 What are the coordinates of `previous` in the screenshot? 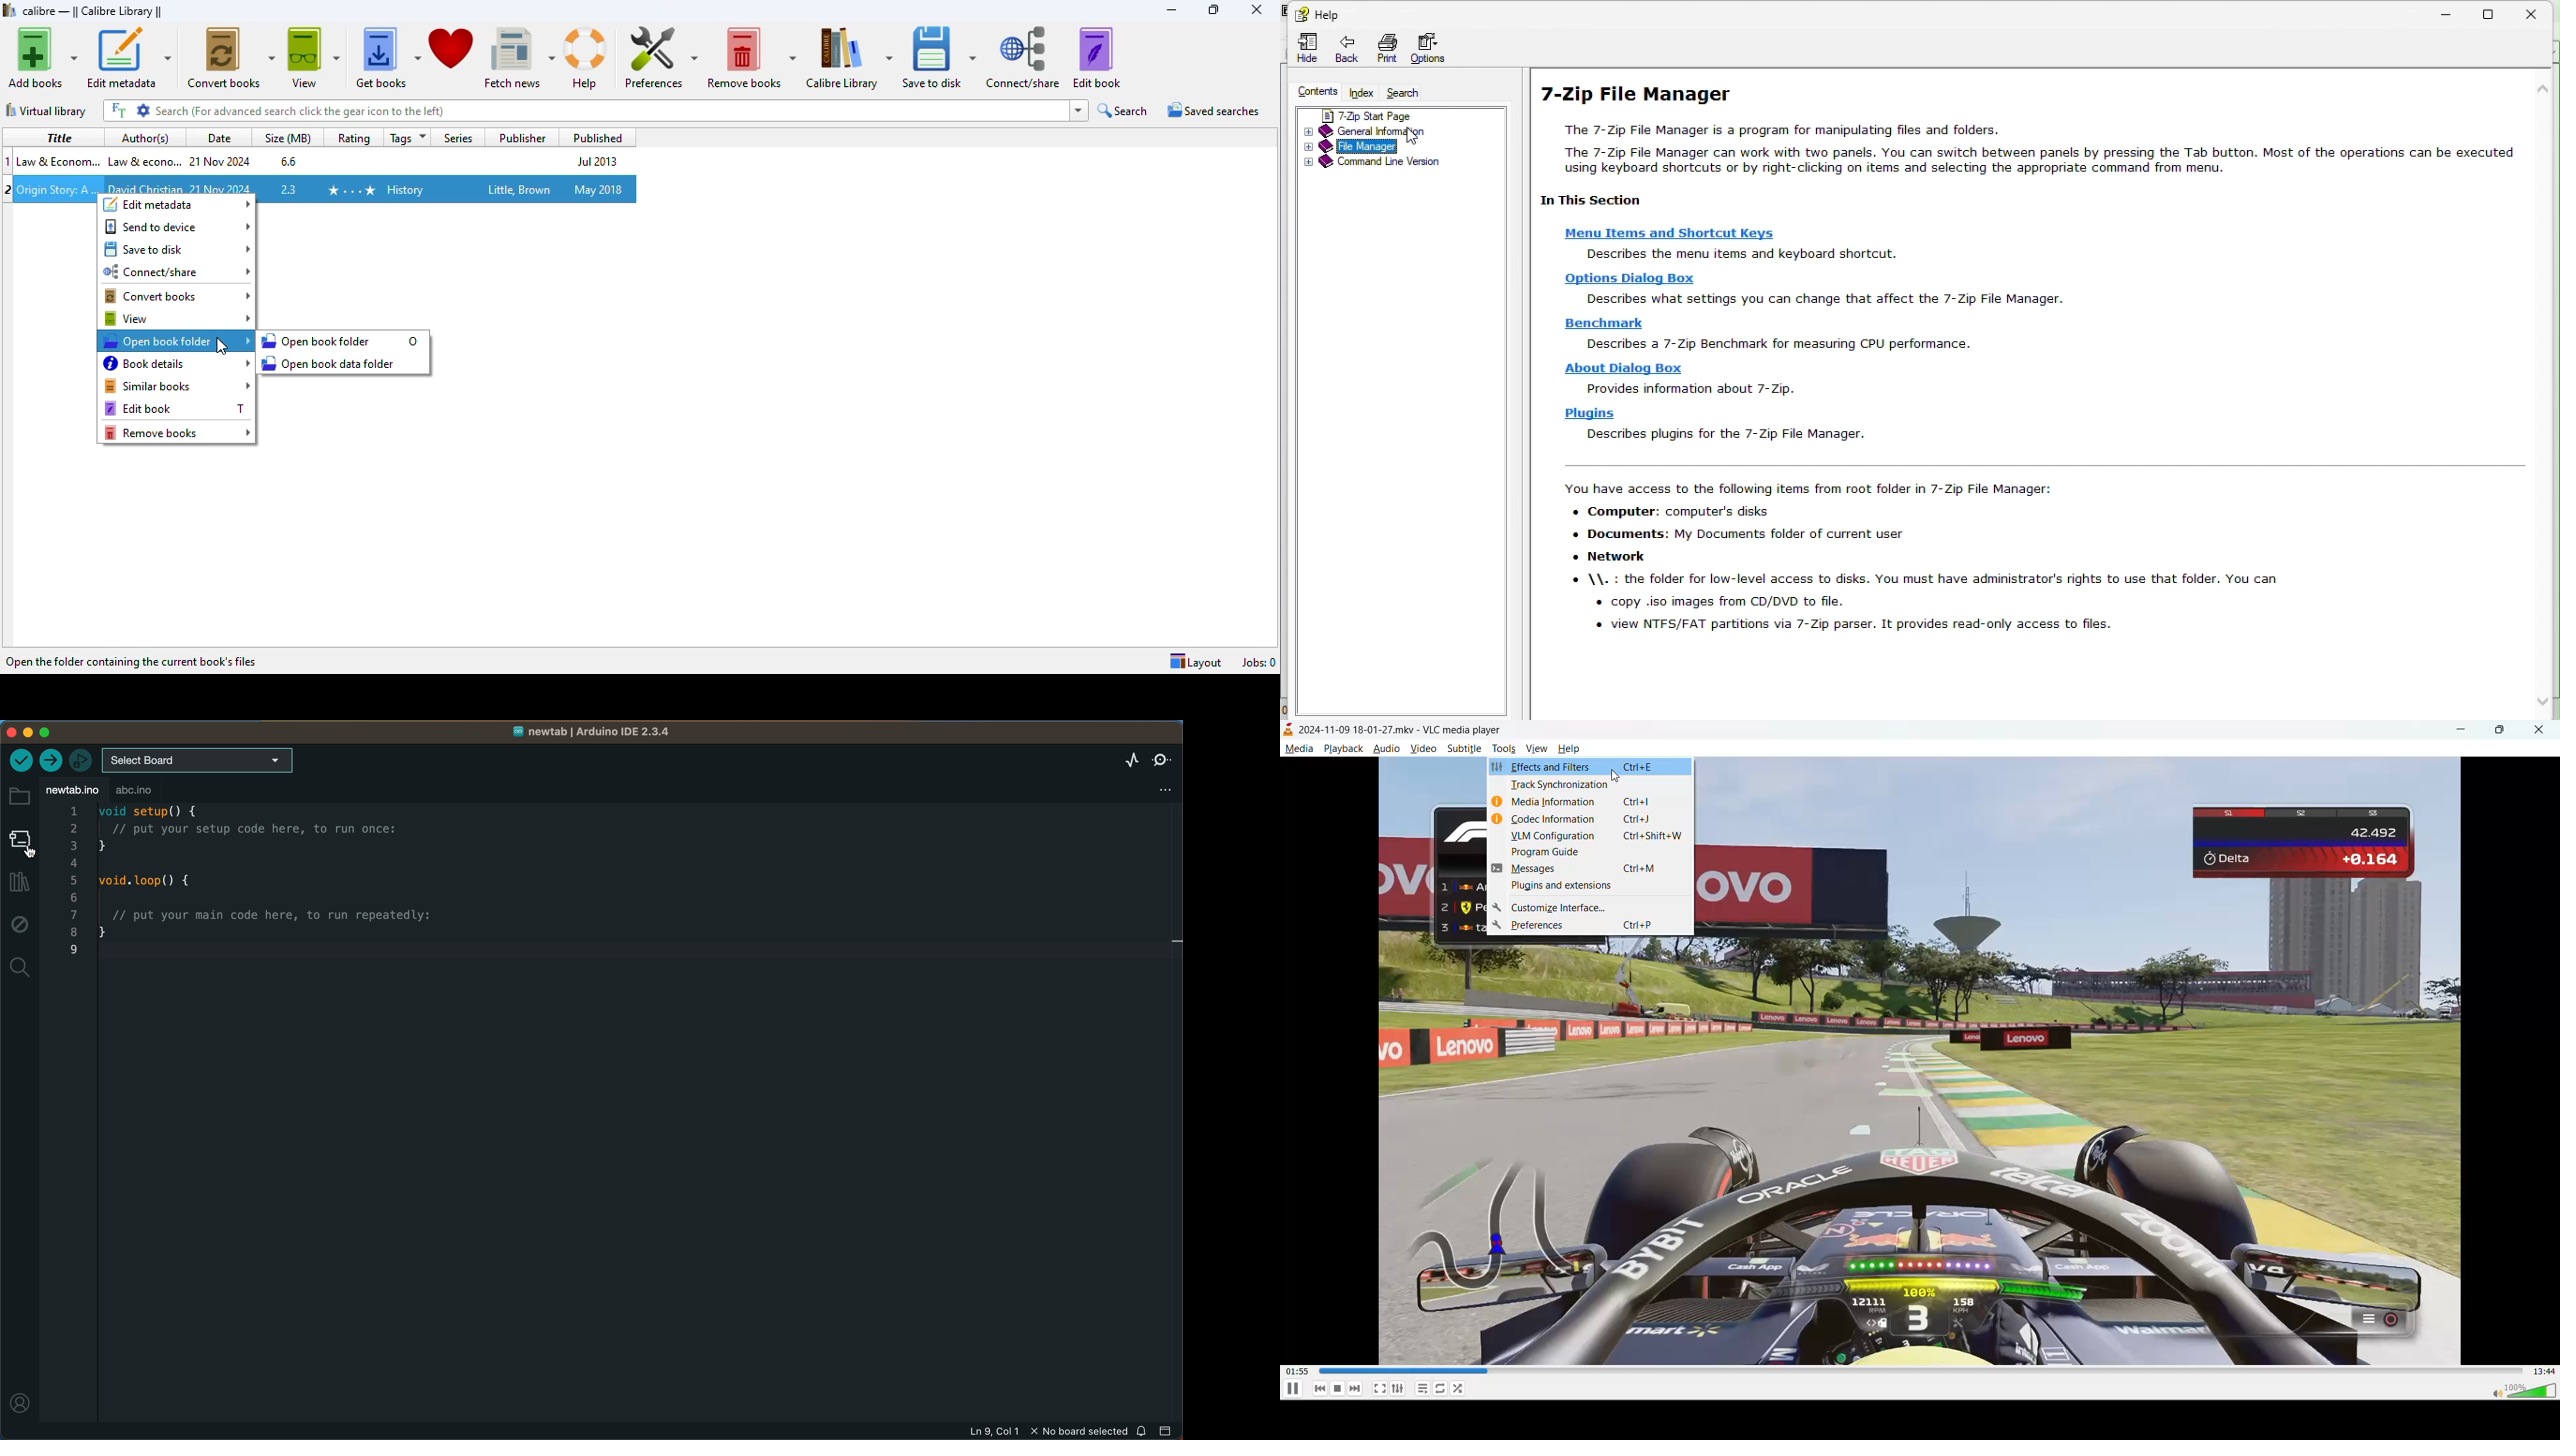 It's located at (1321, 1389).